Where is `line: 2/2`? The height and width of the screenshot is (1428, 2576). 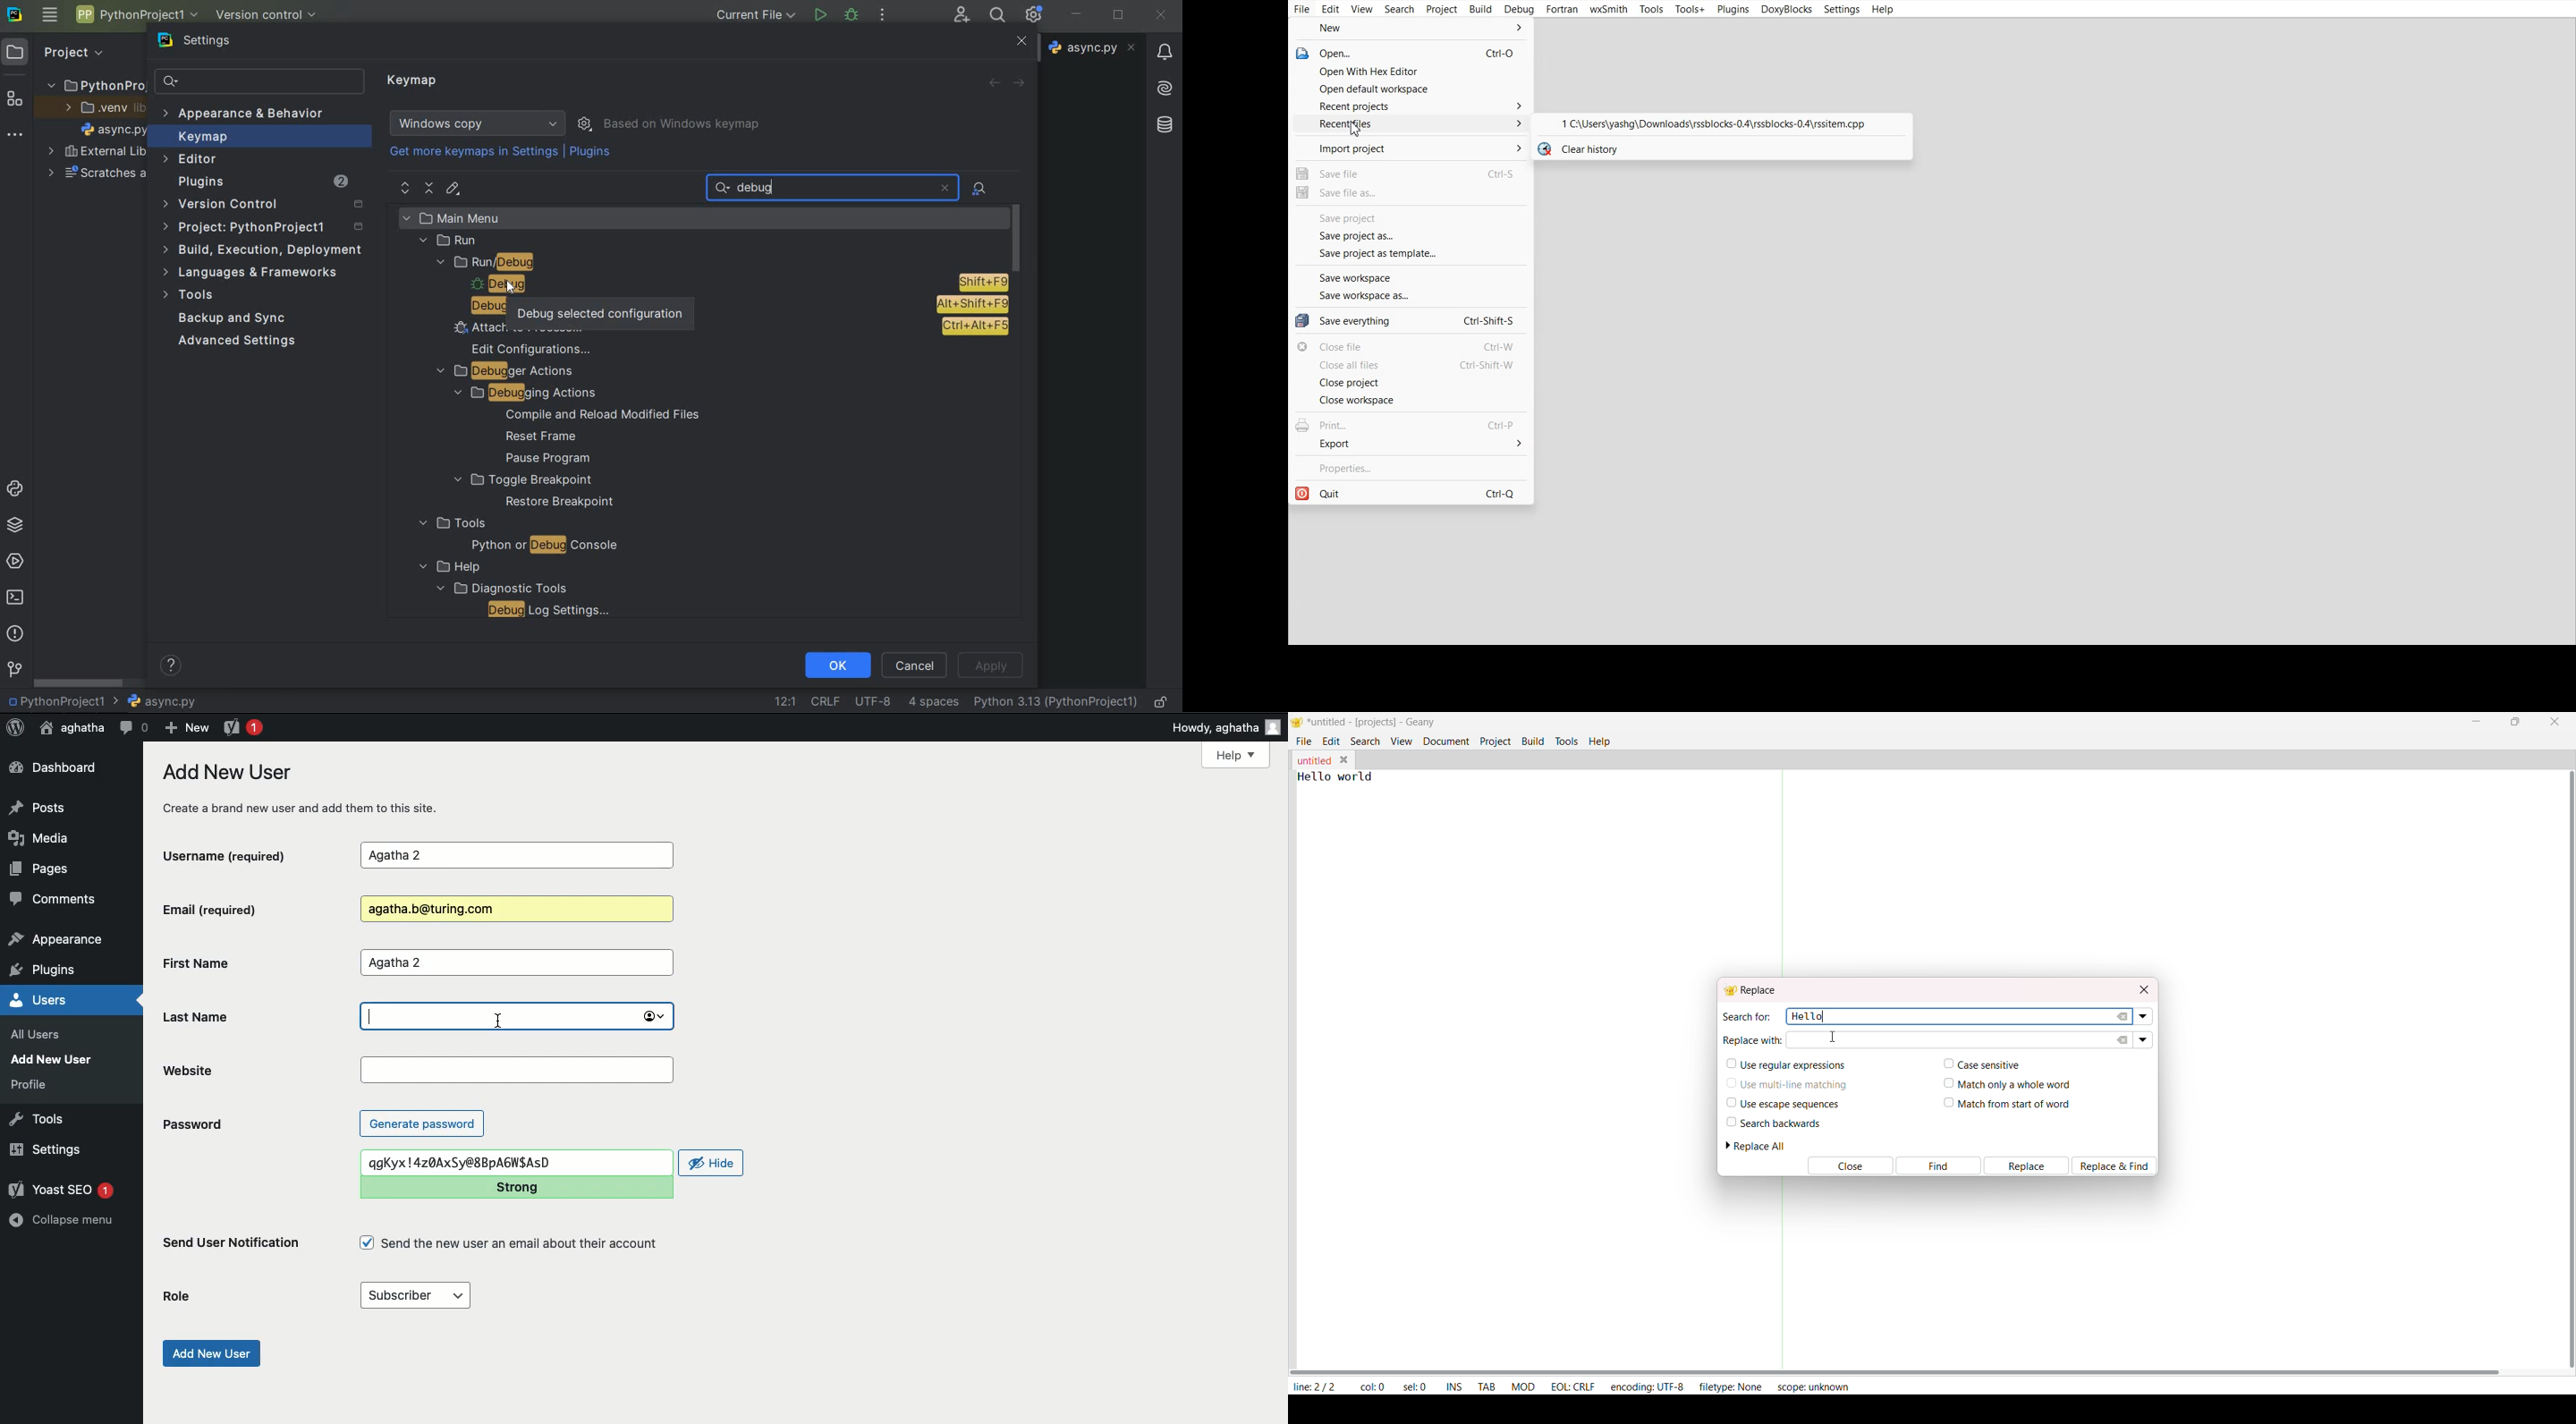
line: 2/2 is located at coordinates (1313, 1387).